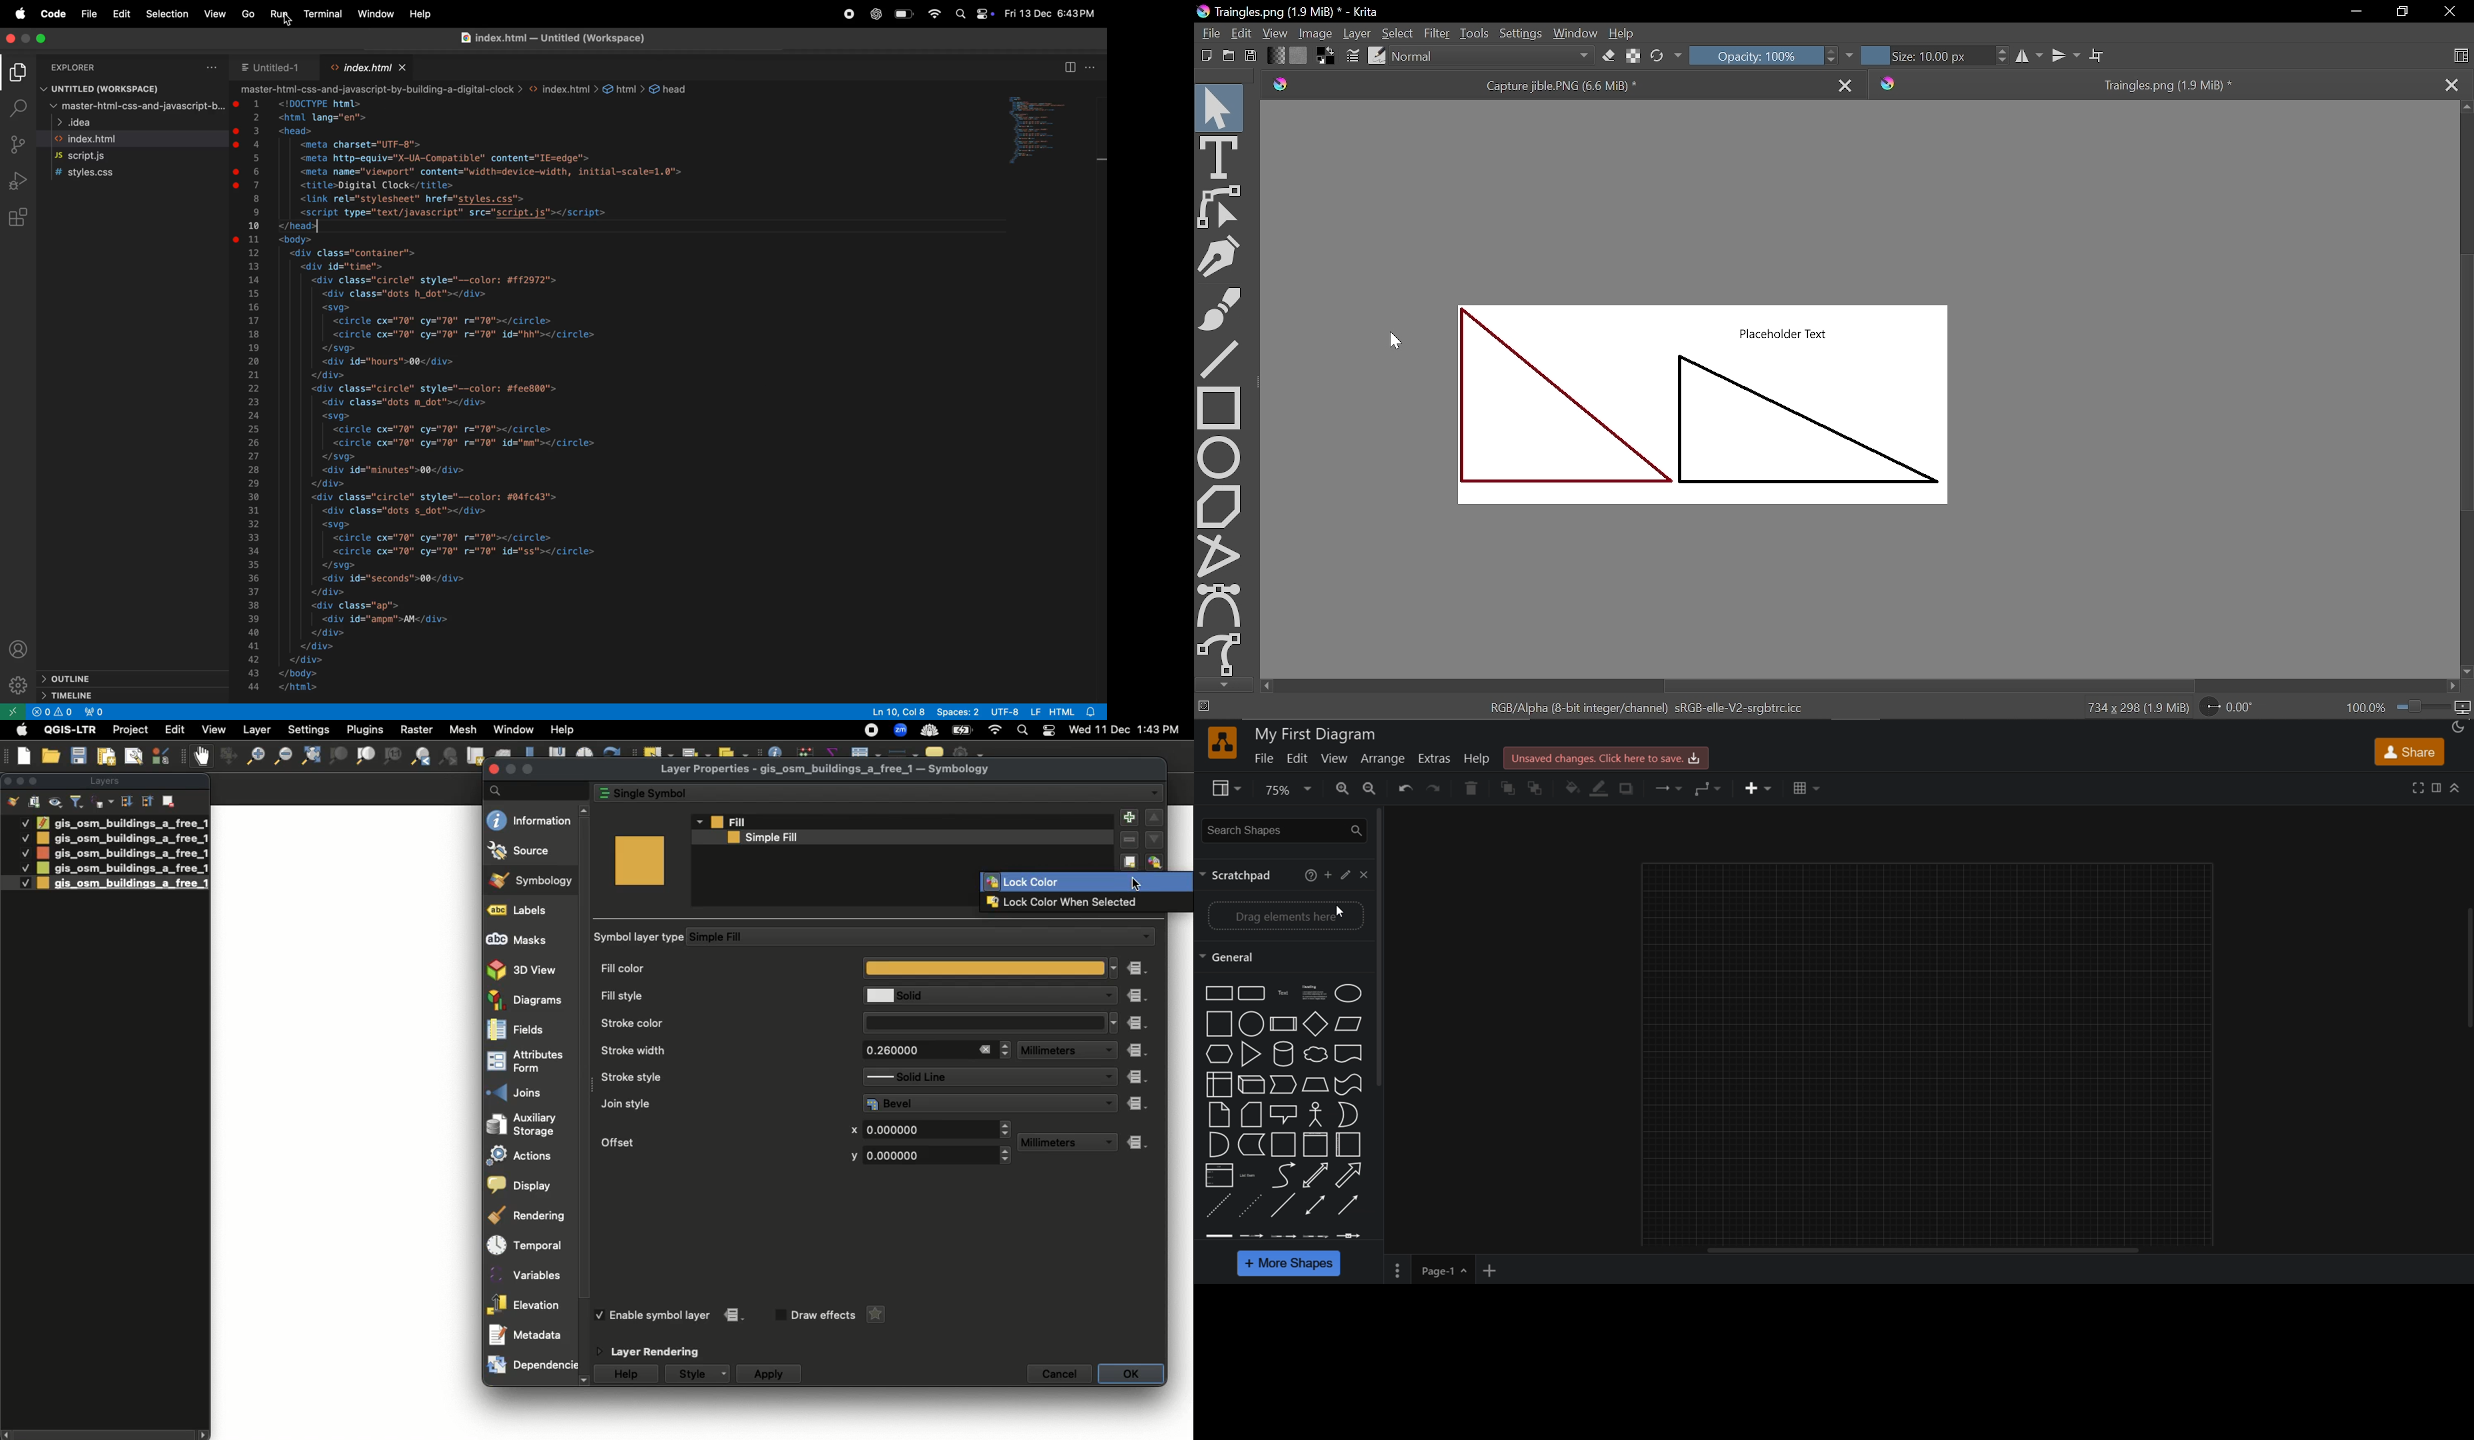  Describe the element at coordinates (19, 730) in the screenshot. I see `Apple` at that location.